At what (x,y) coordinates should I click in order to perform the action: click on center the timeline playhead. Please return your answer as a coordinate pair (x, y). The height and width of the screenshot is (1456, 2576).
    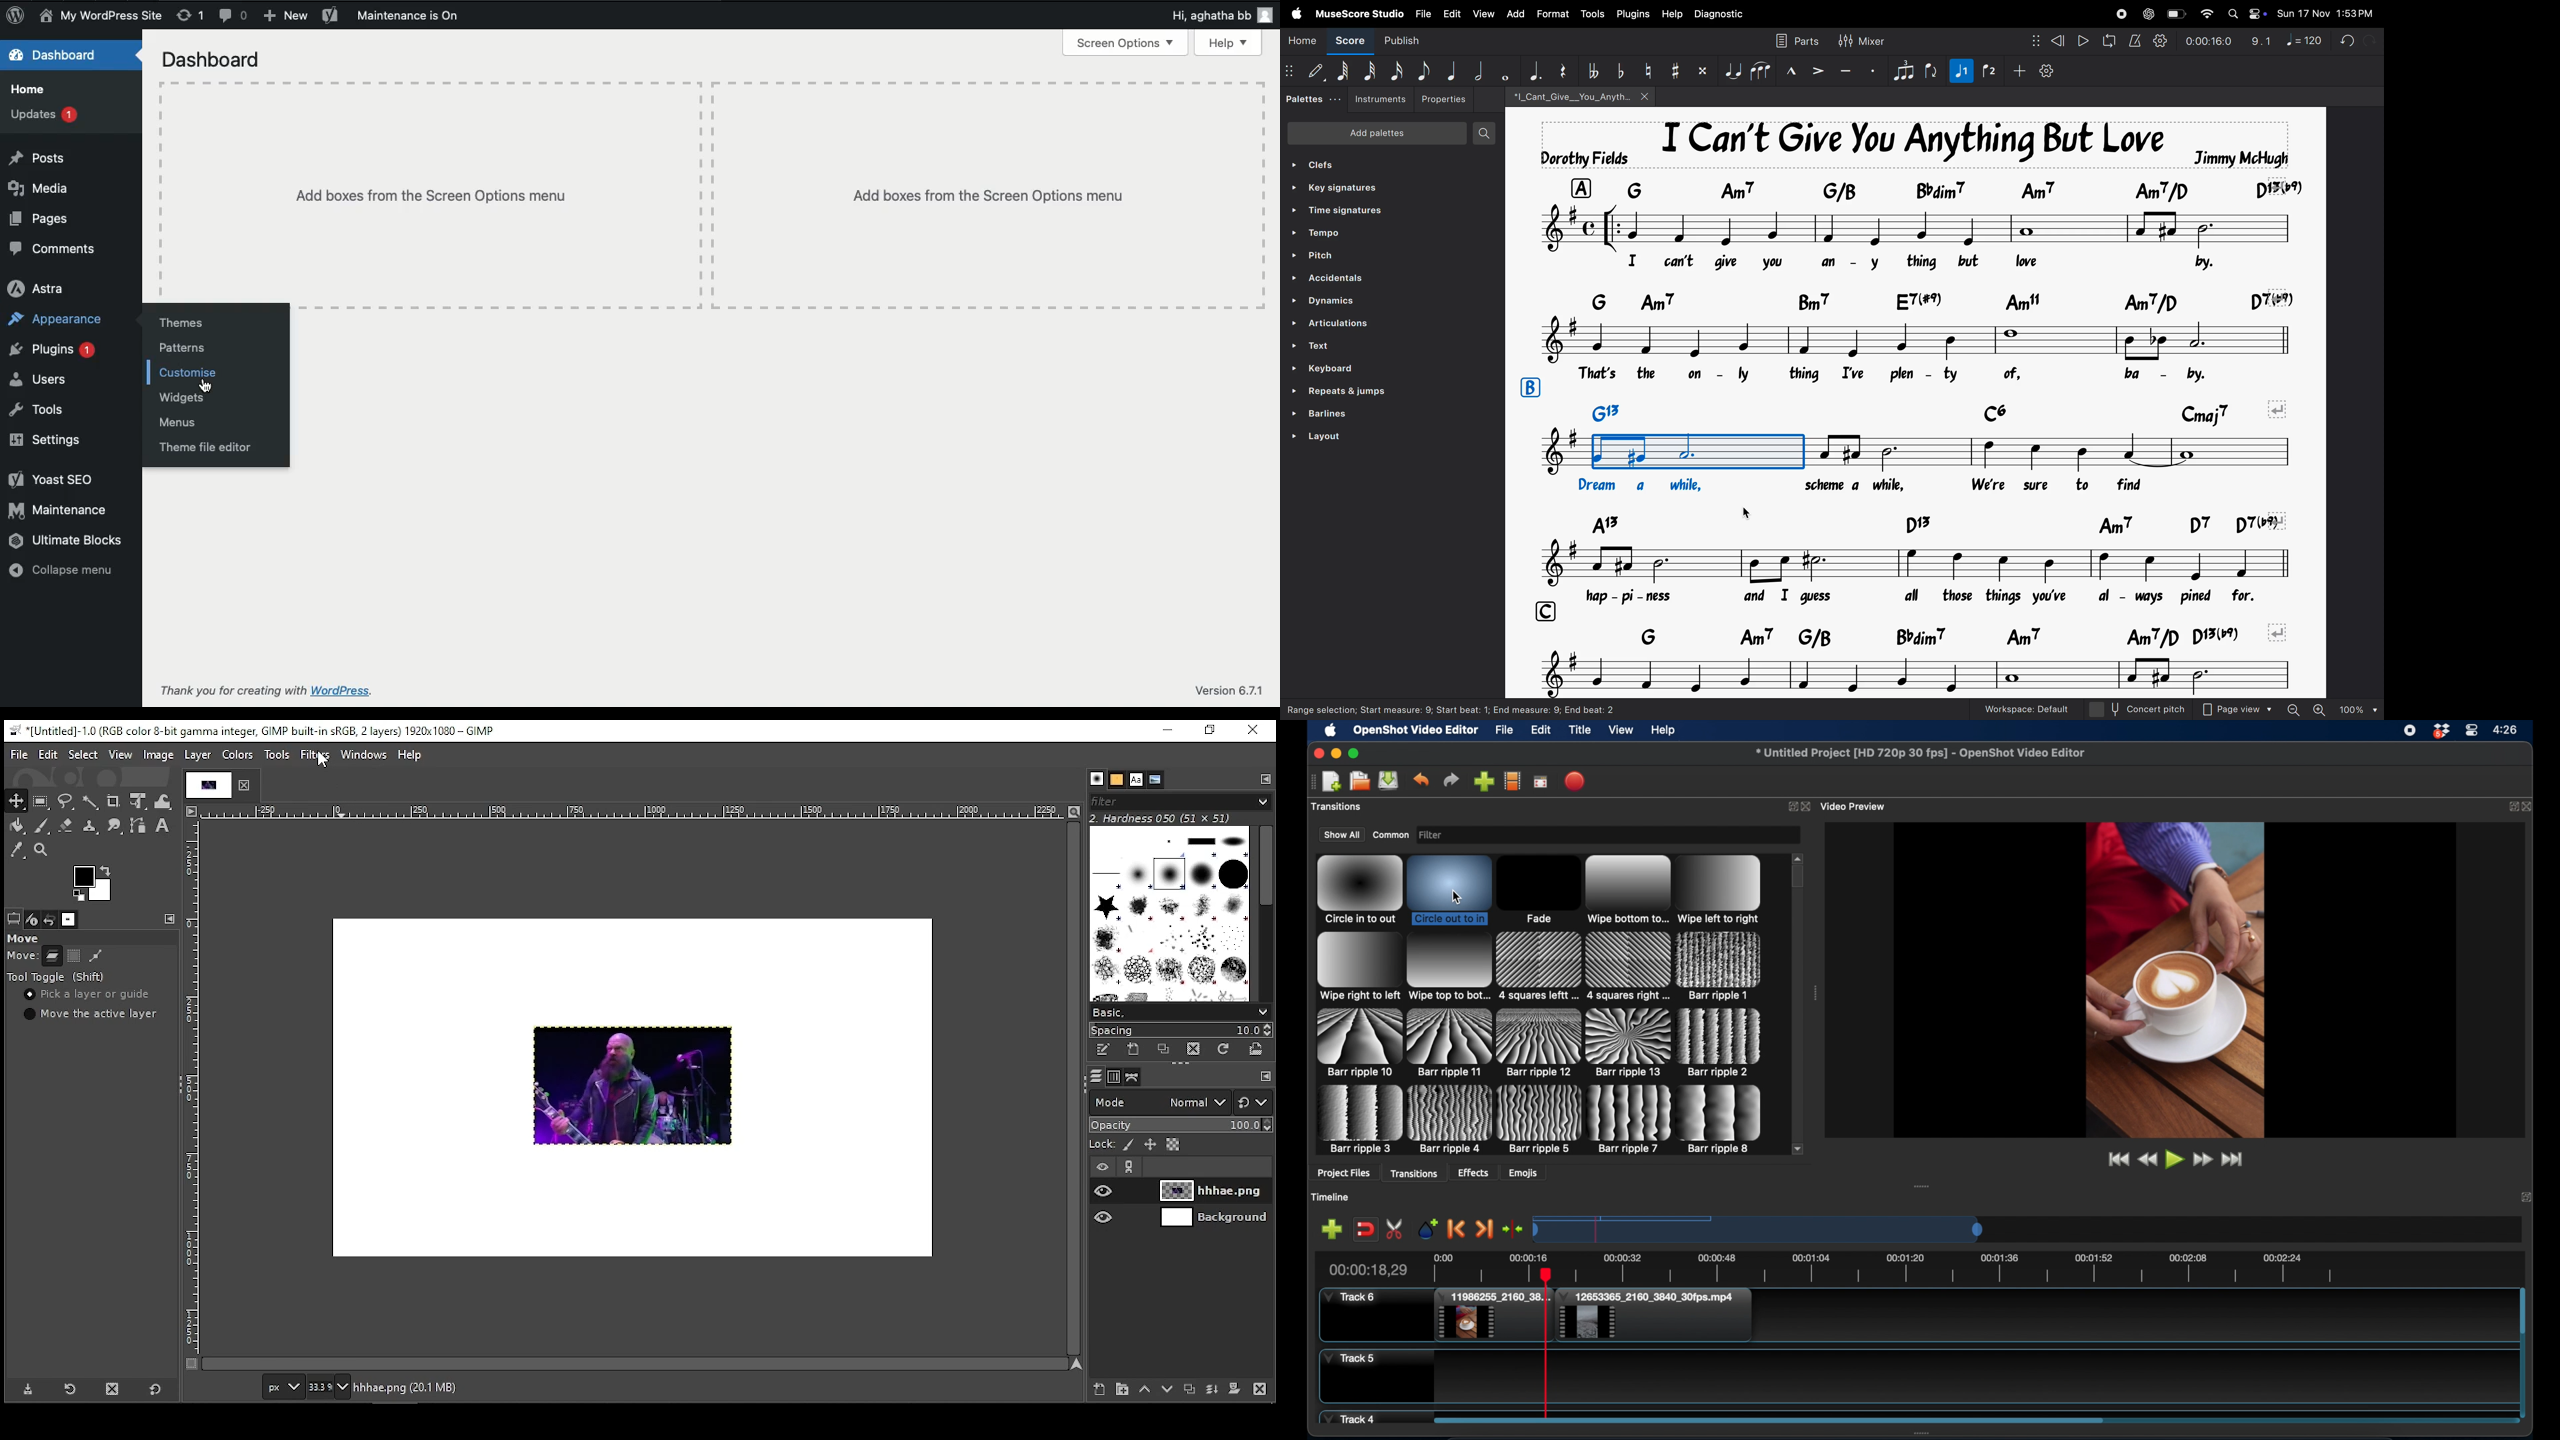
    Looking at the image, I should click on (1513, 1230).